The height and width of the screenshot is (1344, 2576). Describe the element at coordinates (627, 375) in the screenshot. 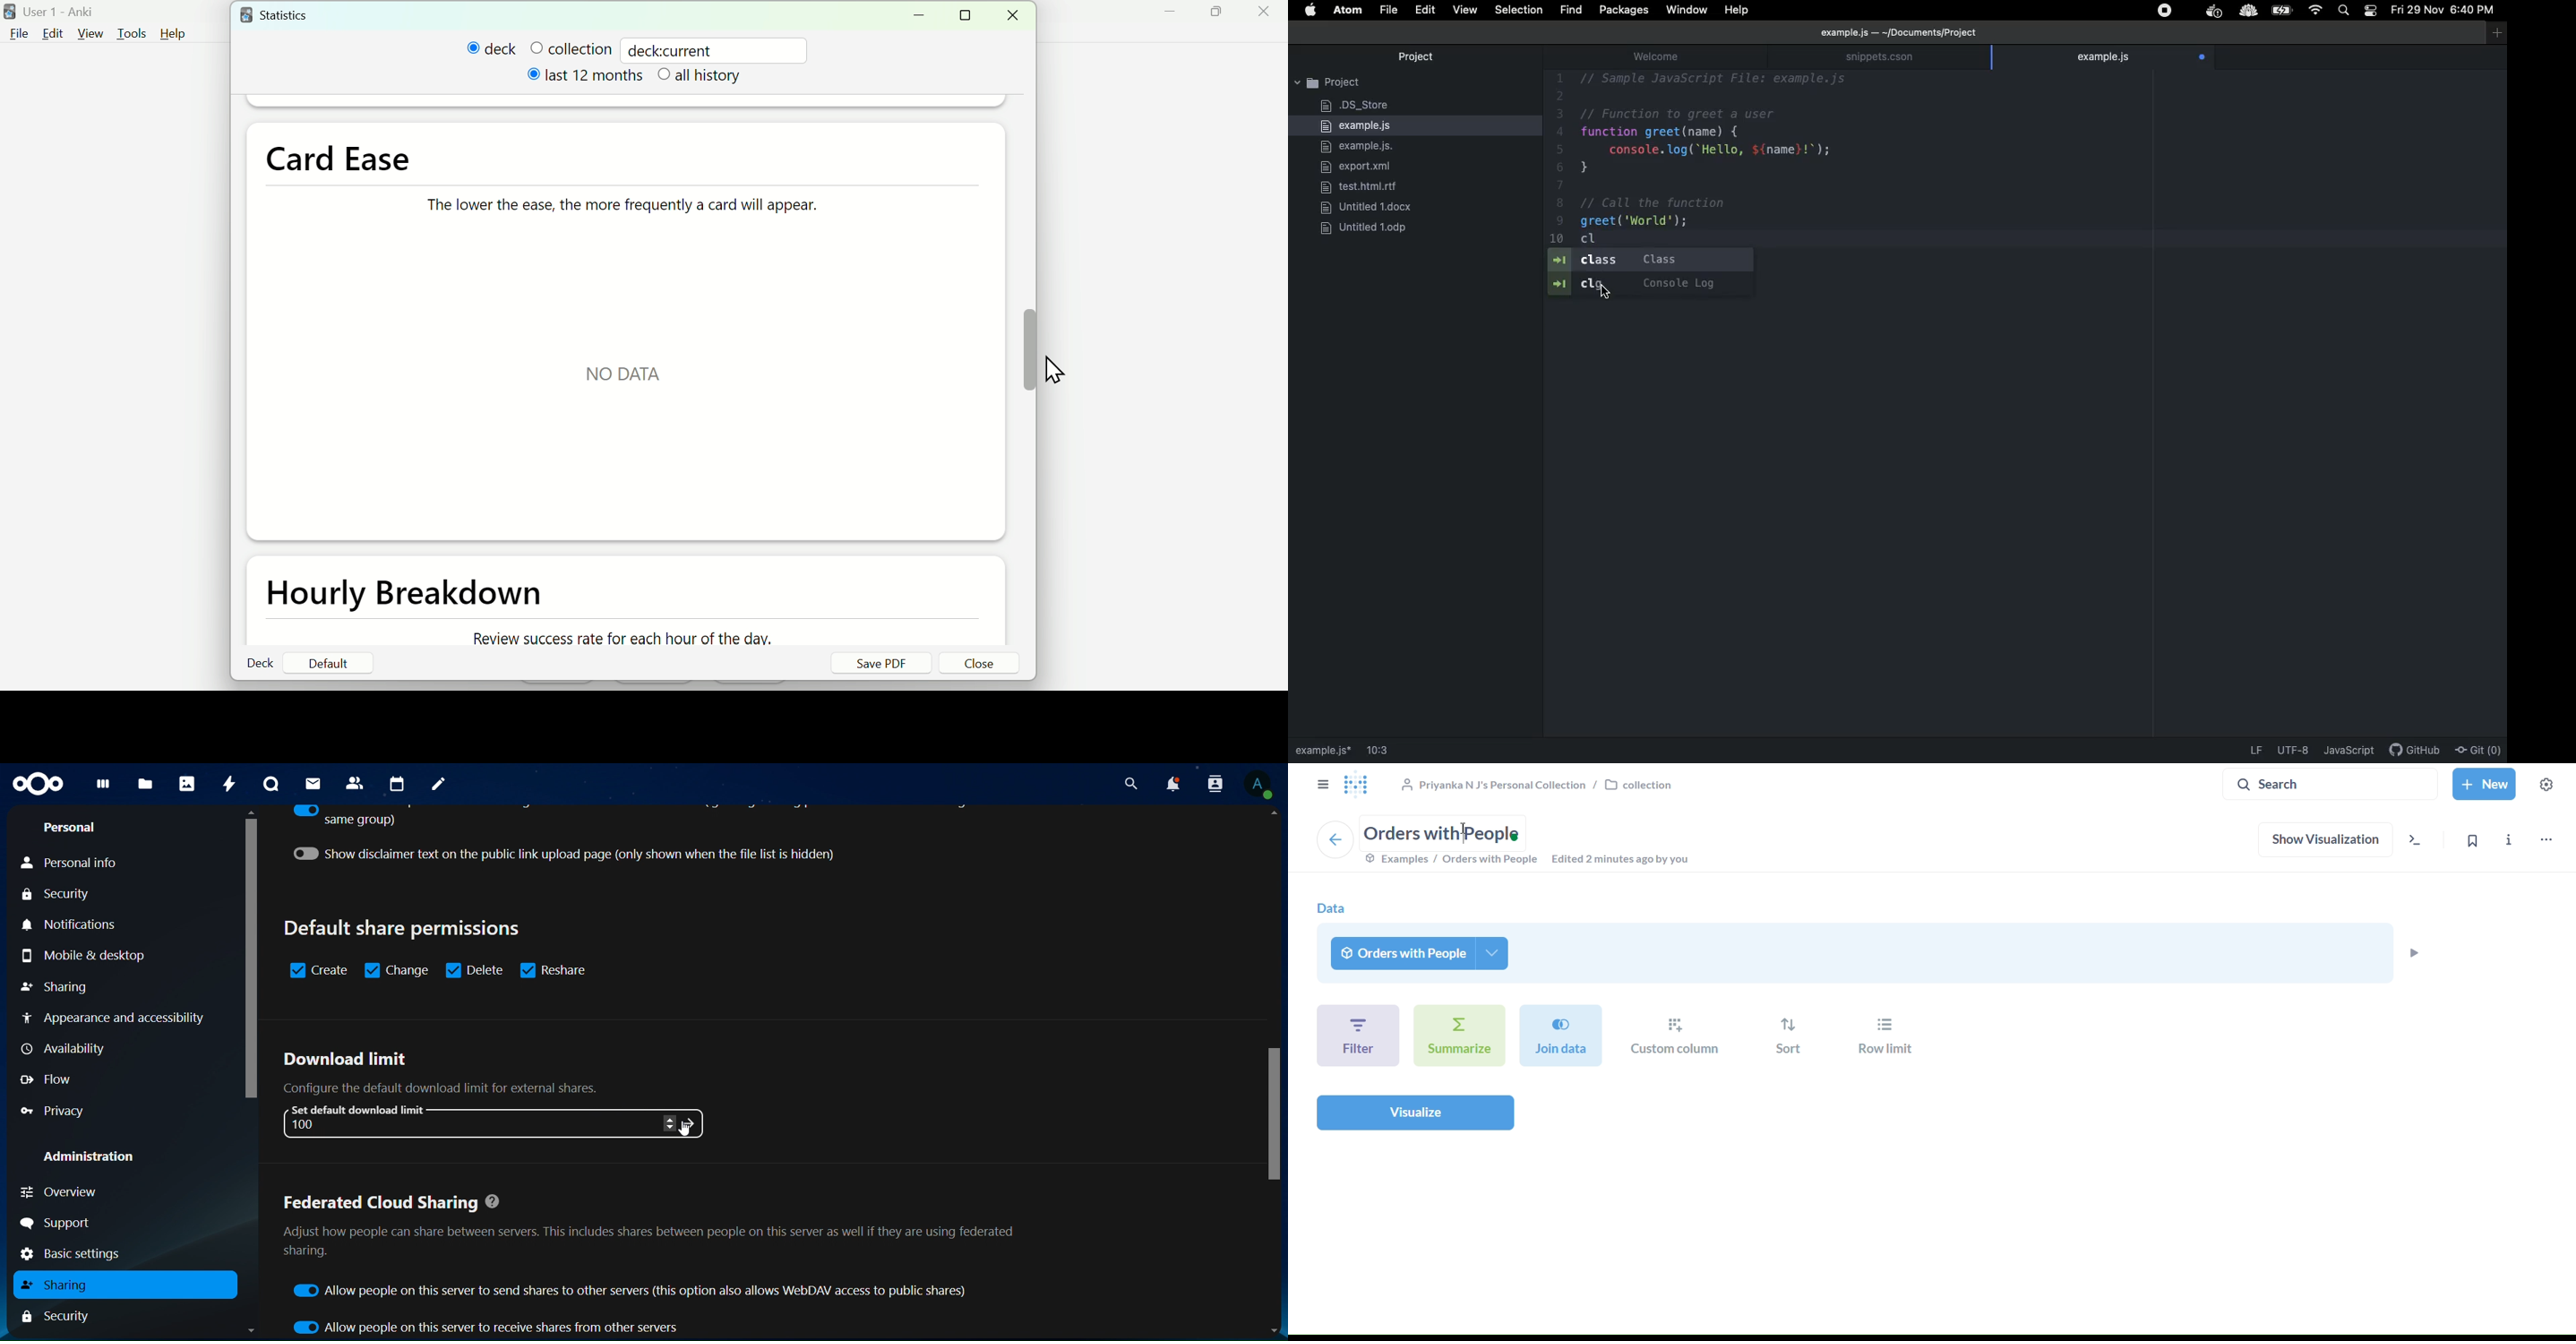

I see `NoData` at that location.